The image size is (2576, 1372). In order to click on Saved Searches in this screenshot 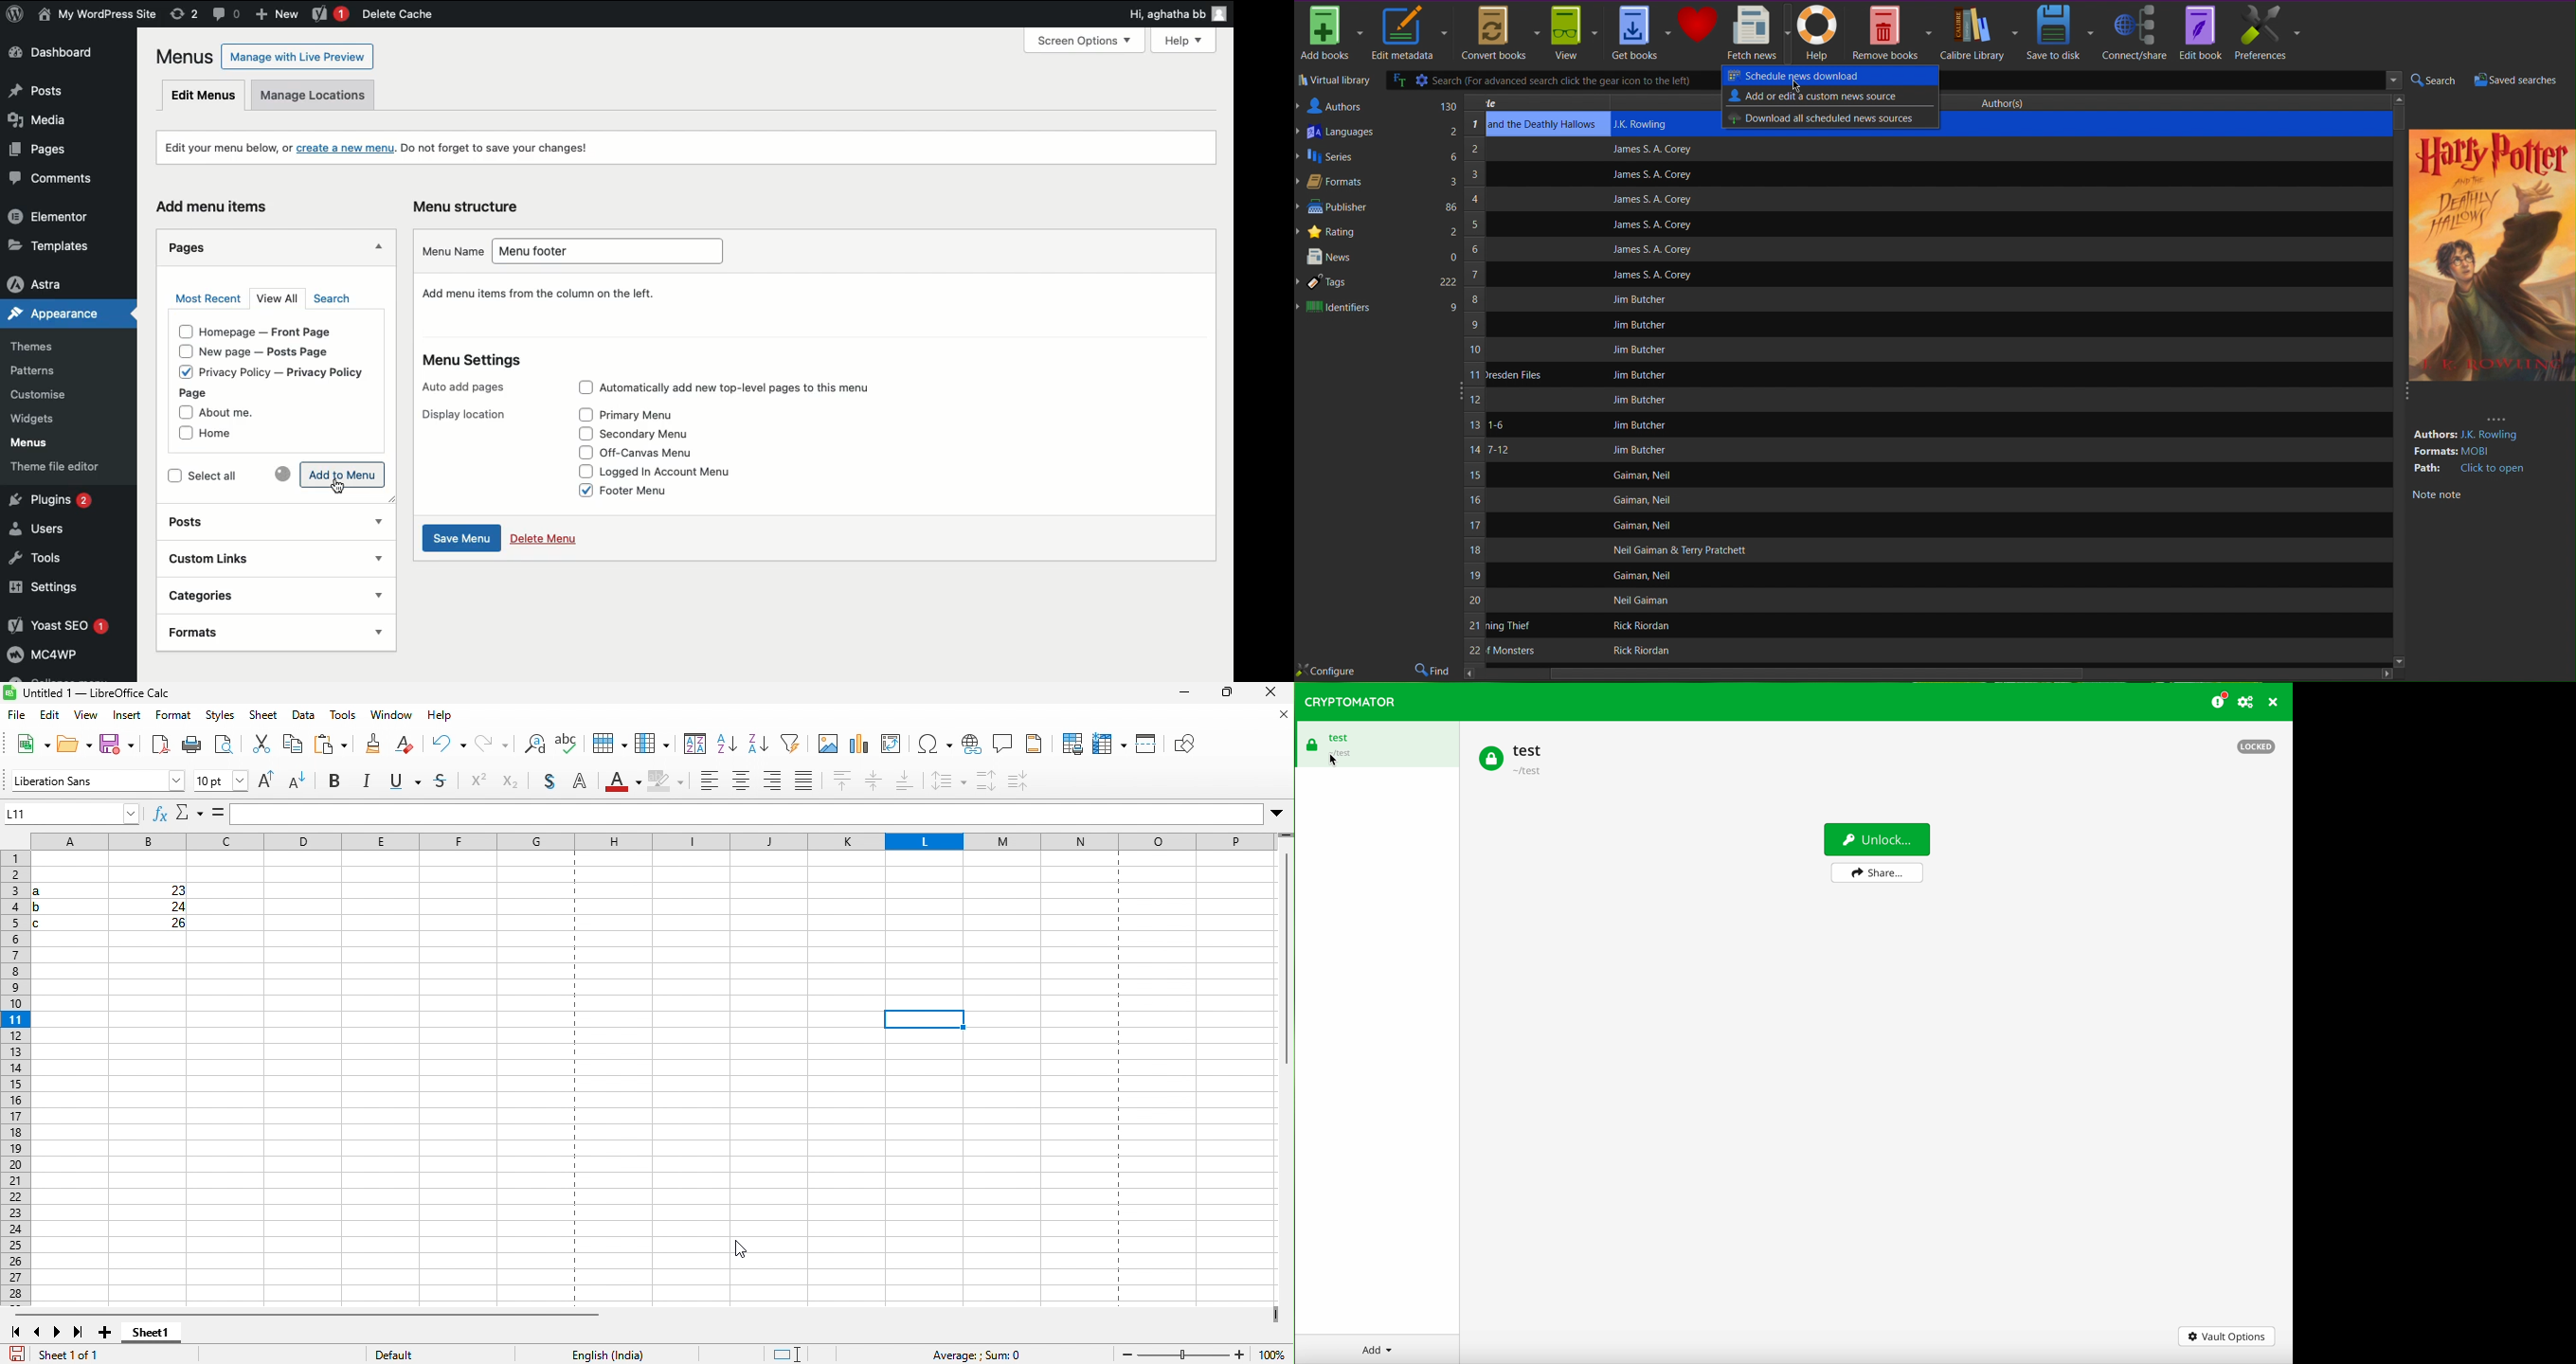, I will do `click(2522, 80)`.